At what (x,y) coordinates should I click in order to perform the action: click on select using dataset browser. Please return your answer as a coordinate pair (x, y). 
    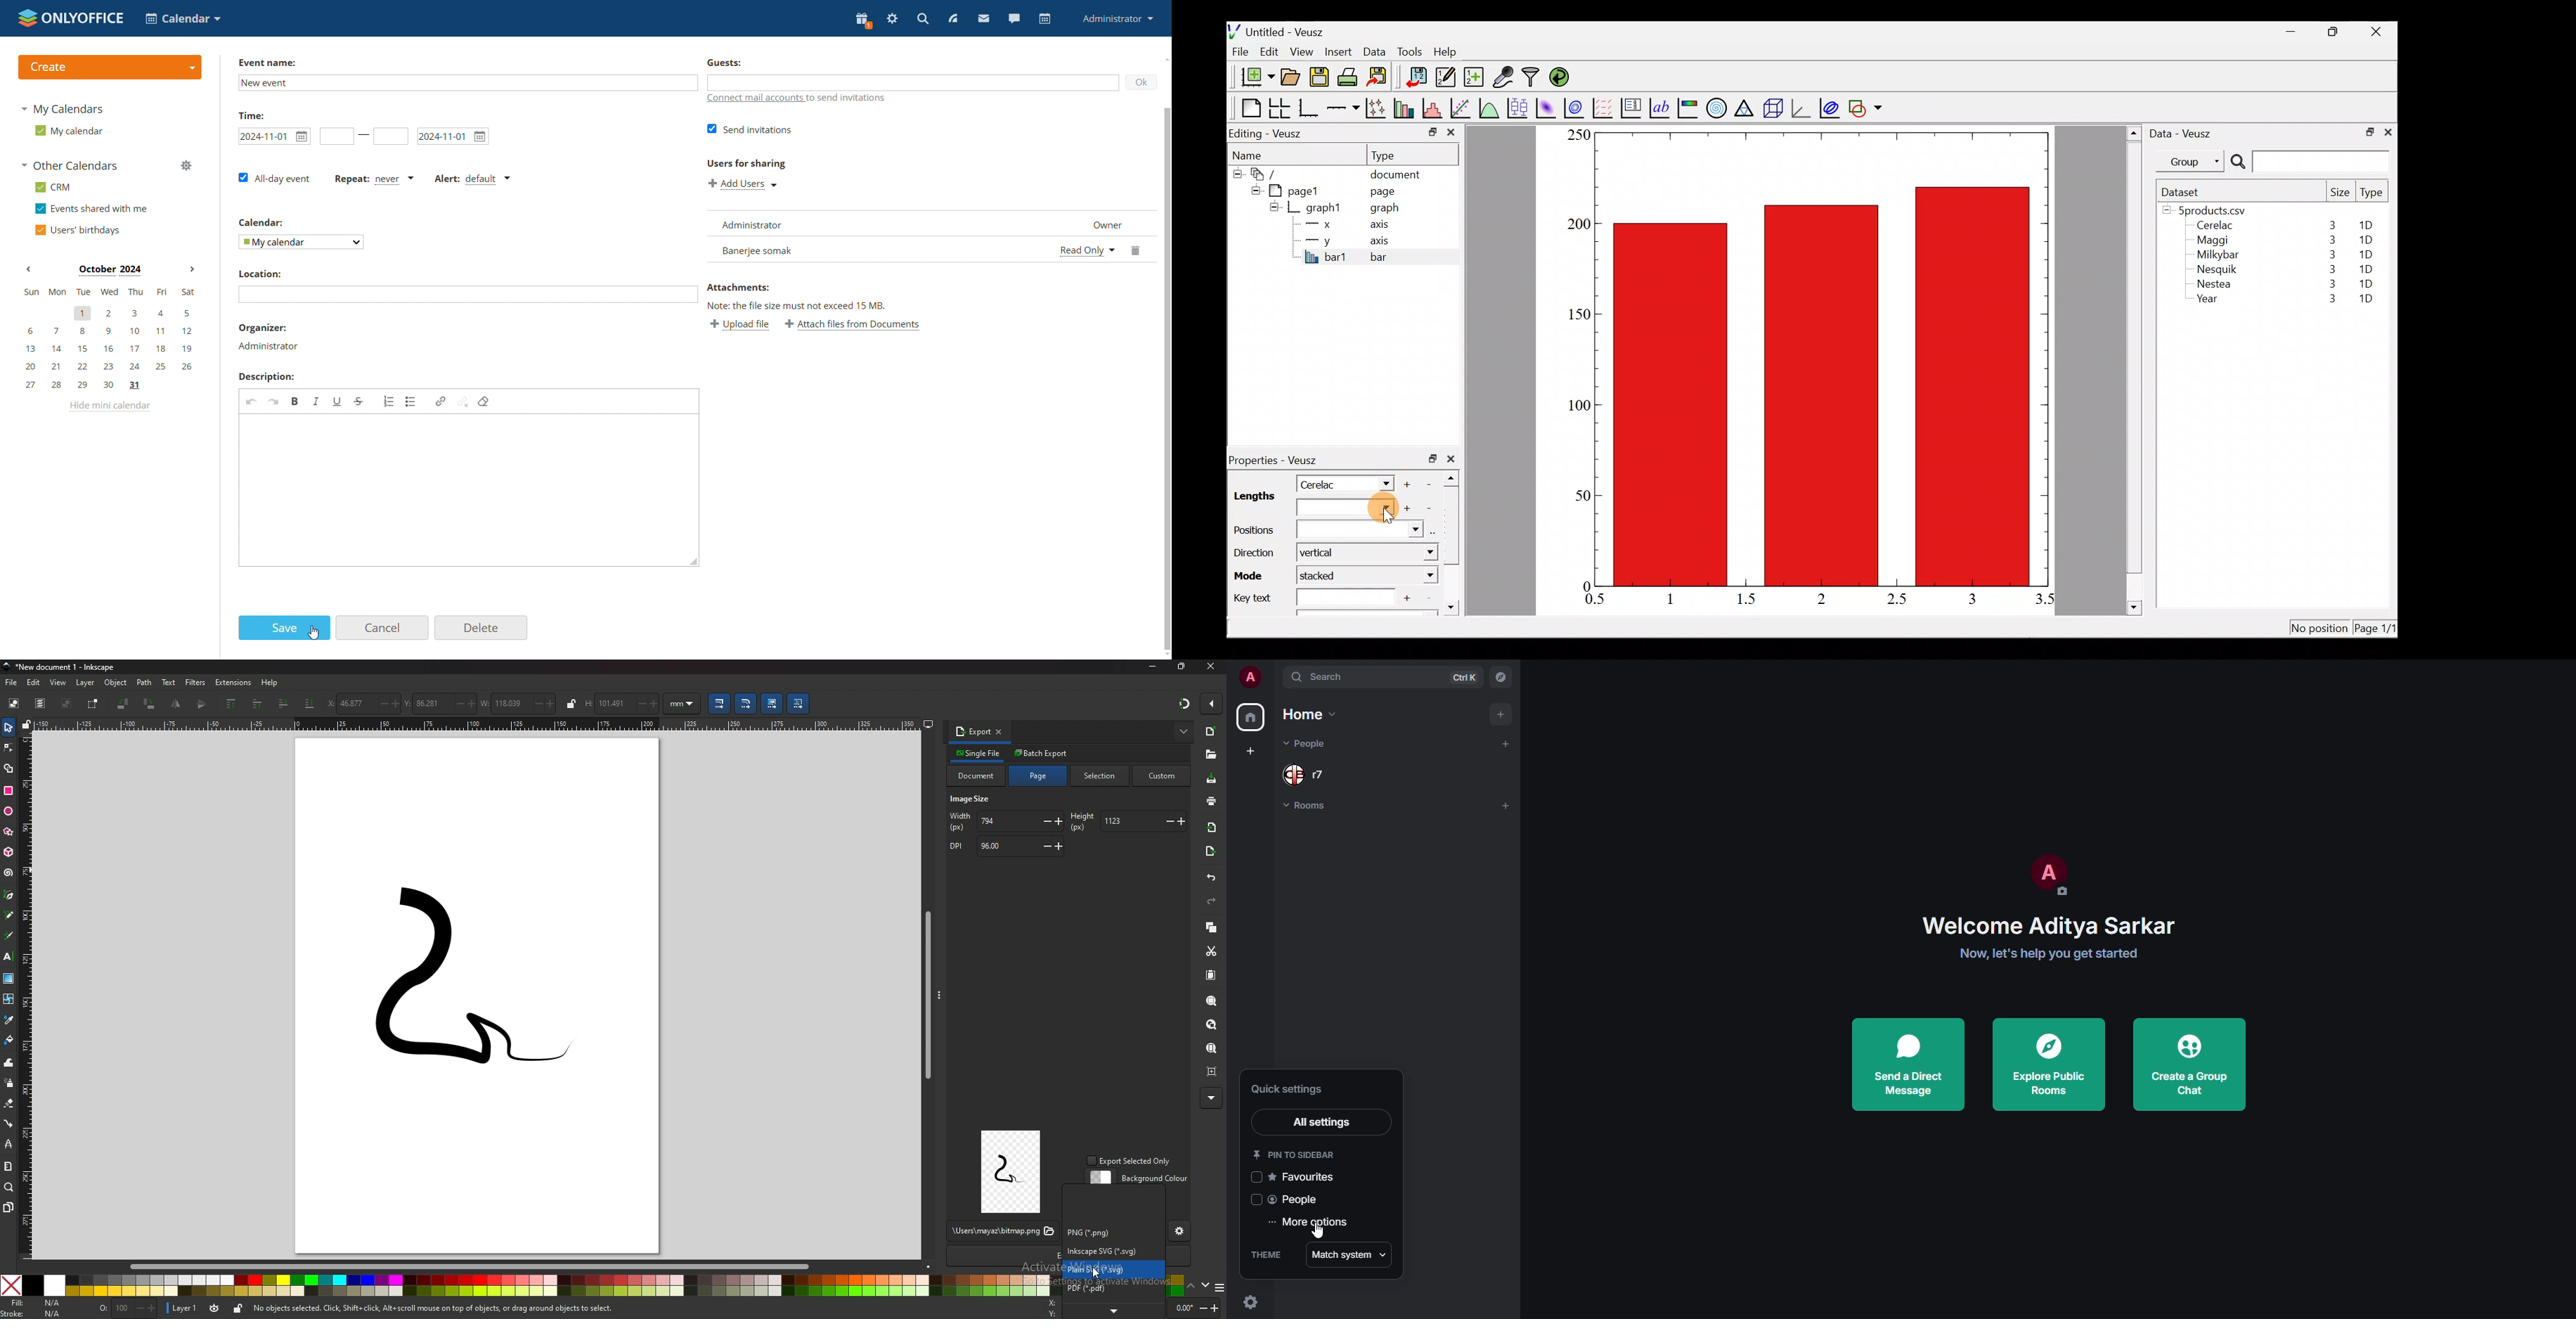
    Looking at the image, I should click on (1436, 532).